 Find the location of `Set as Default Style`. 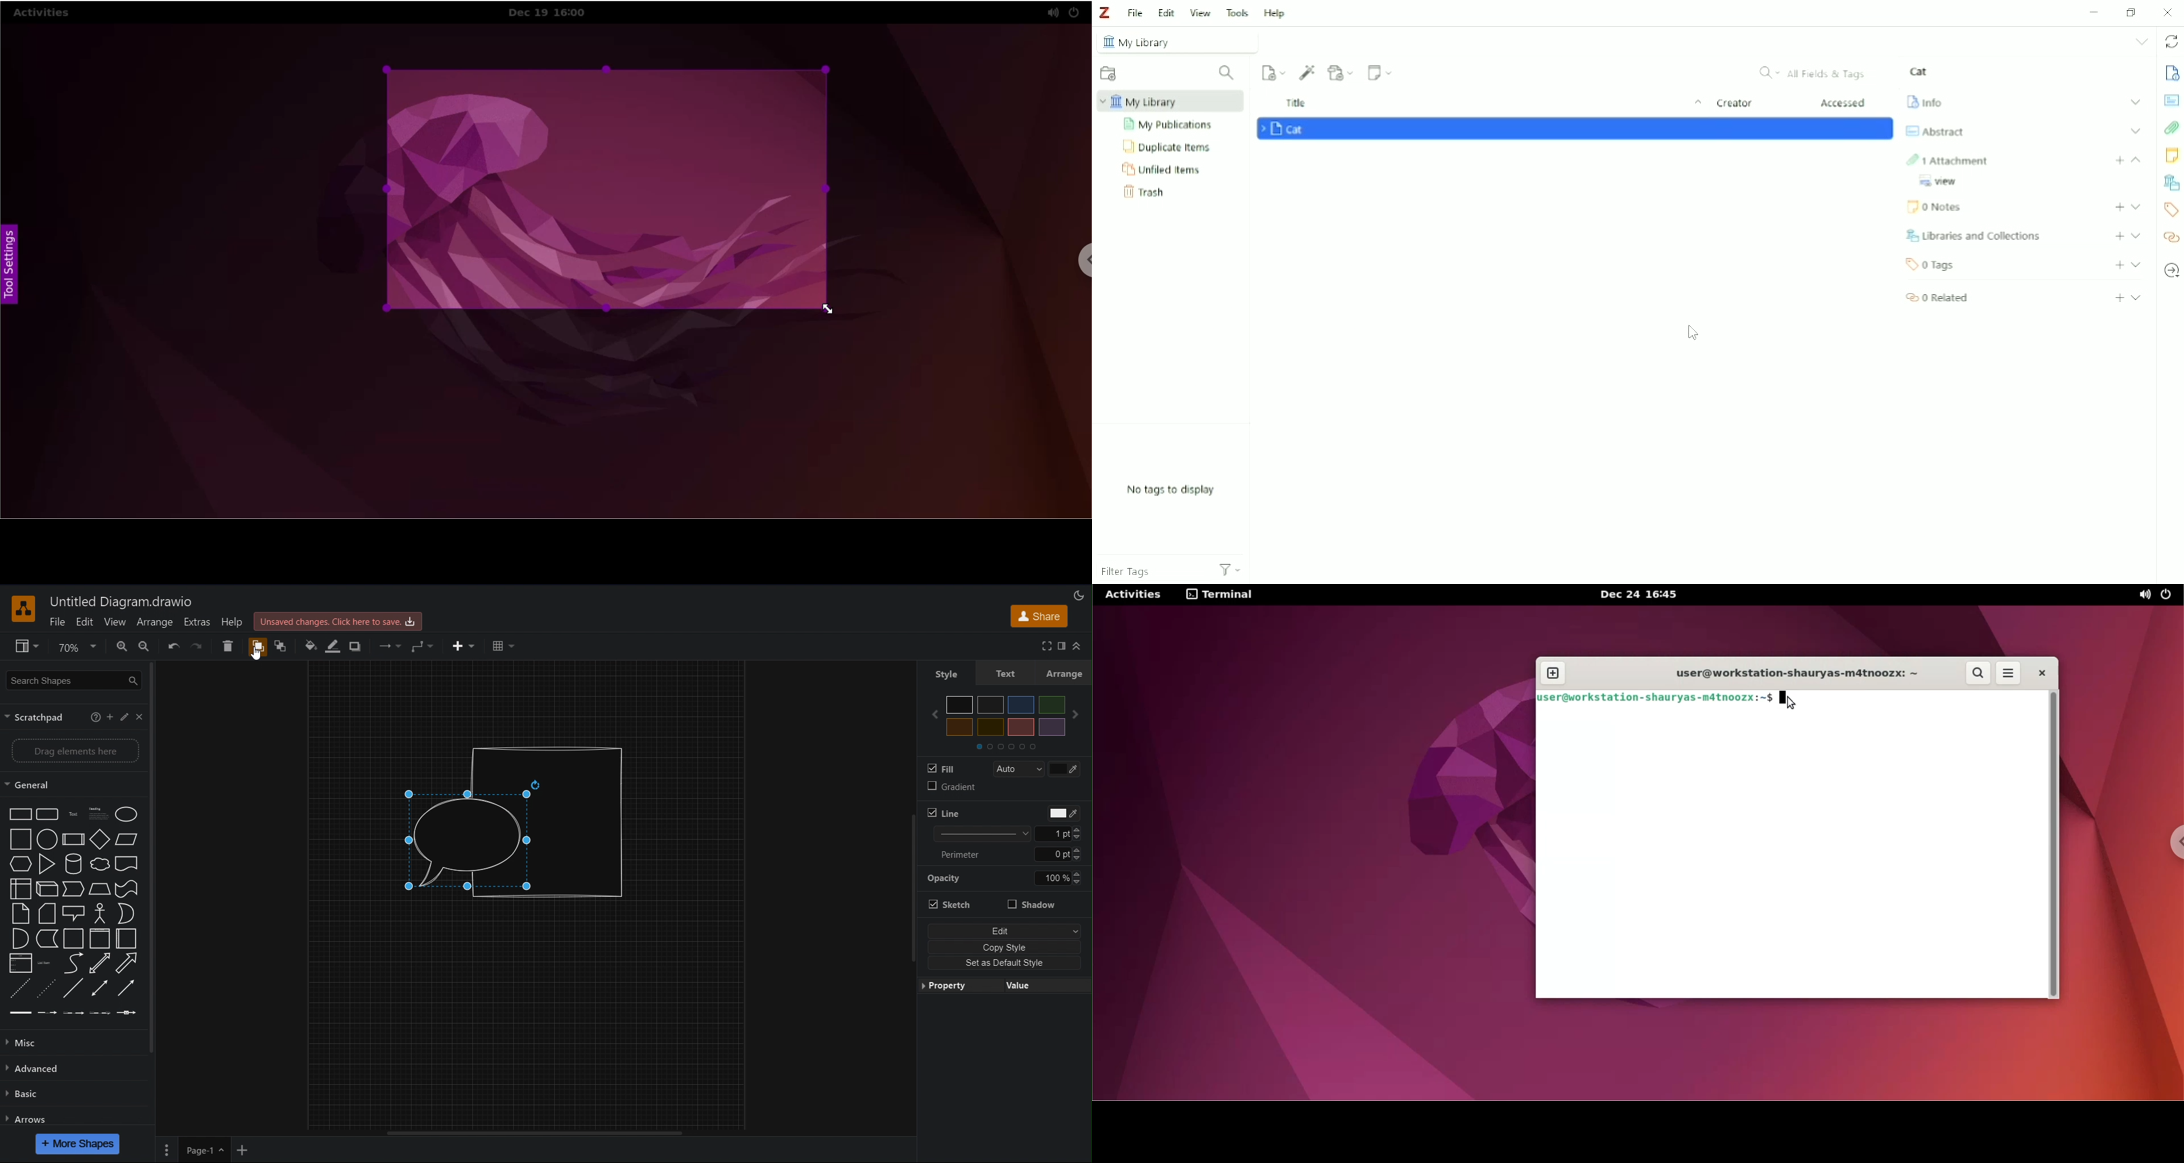

Set as Default Style is located at coordinates (1004, 963).